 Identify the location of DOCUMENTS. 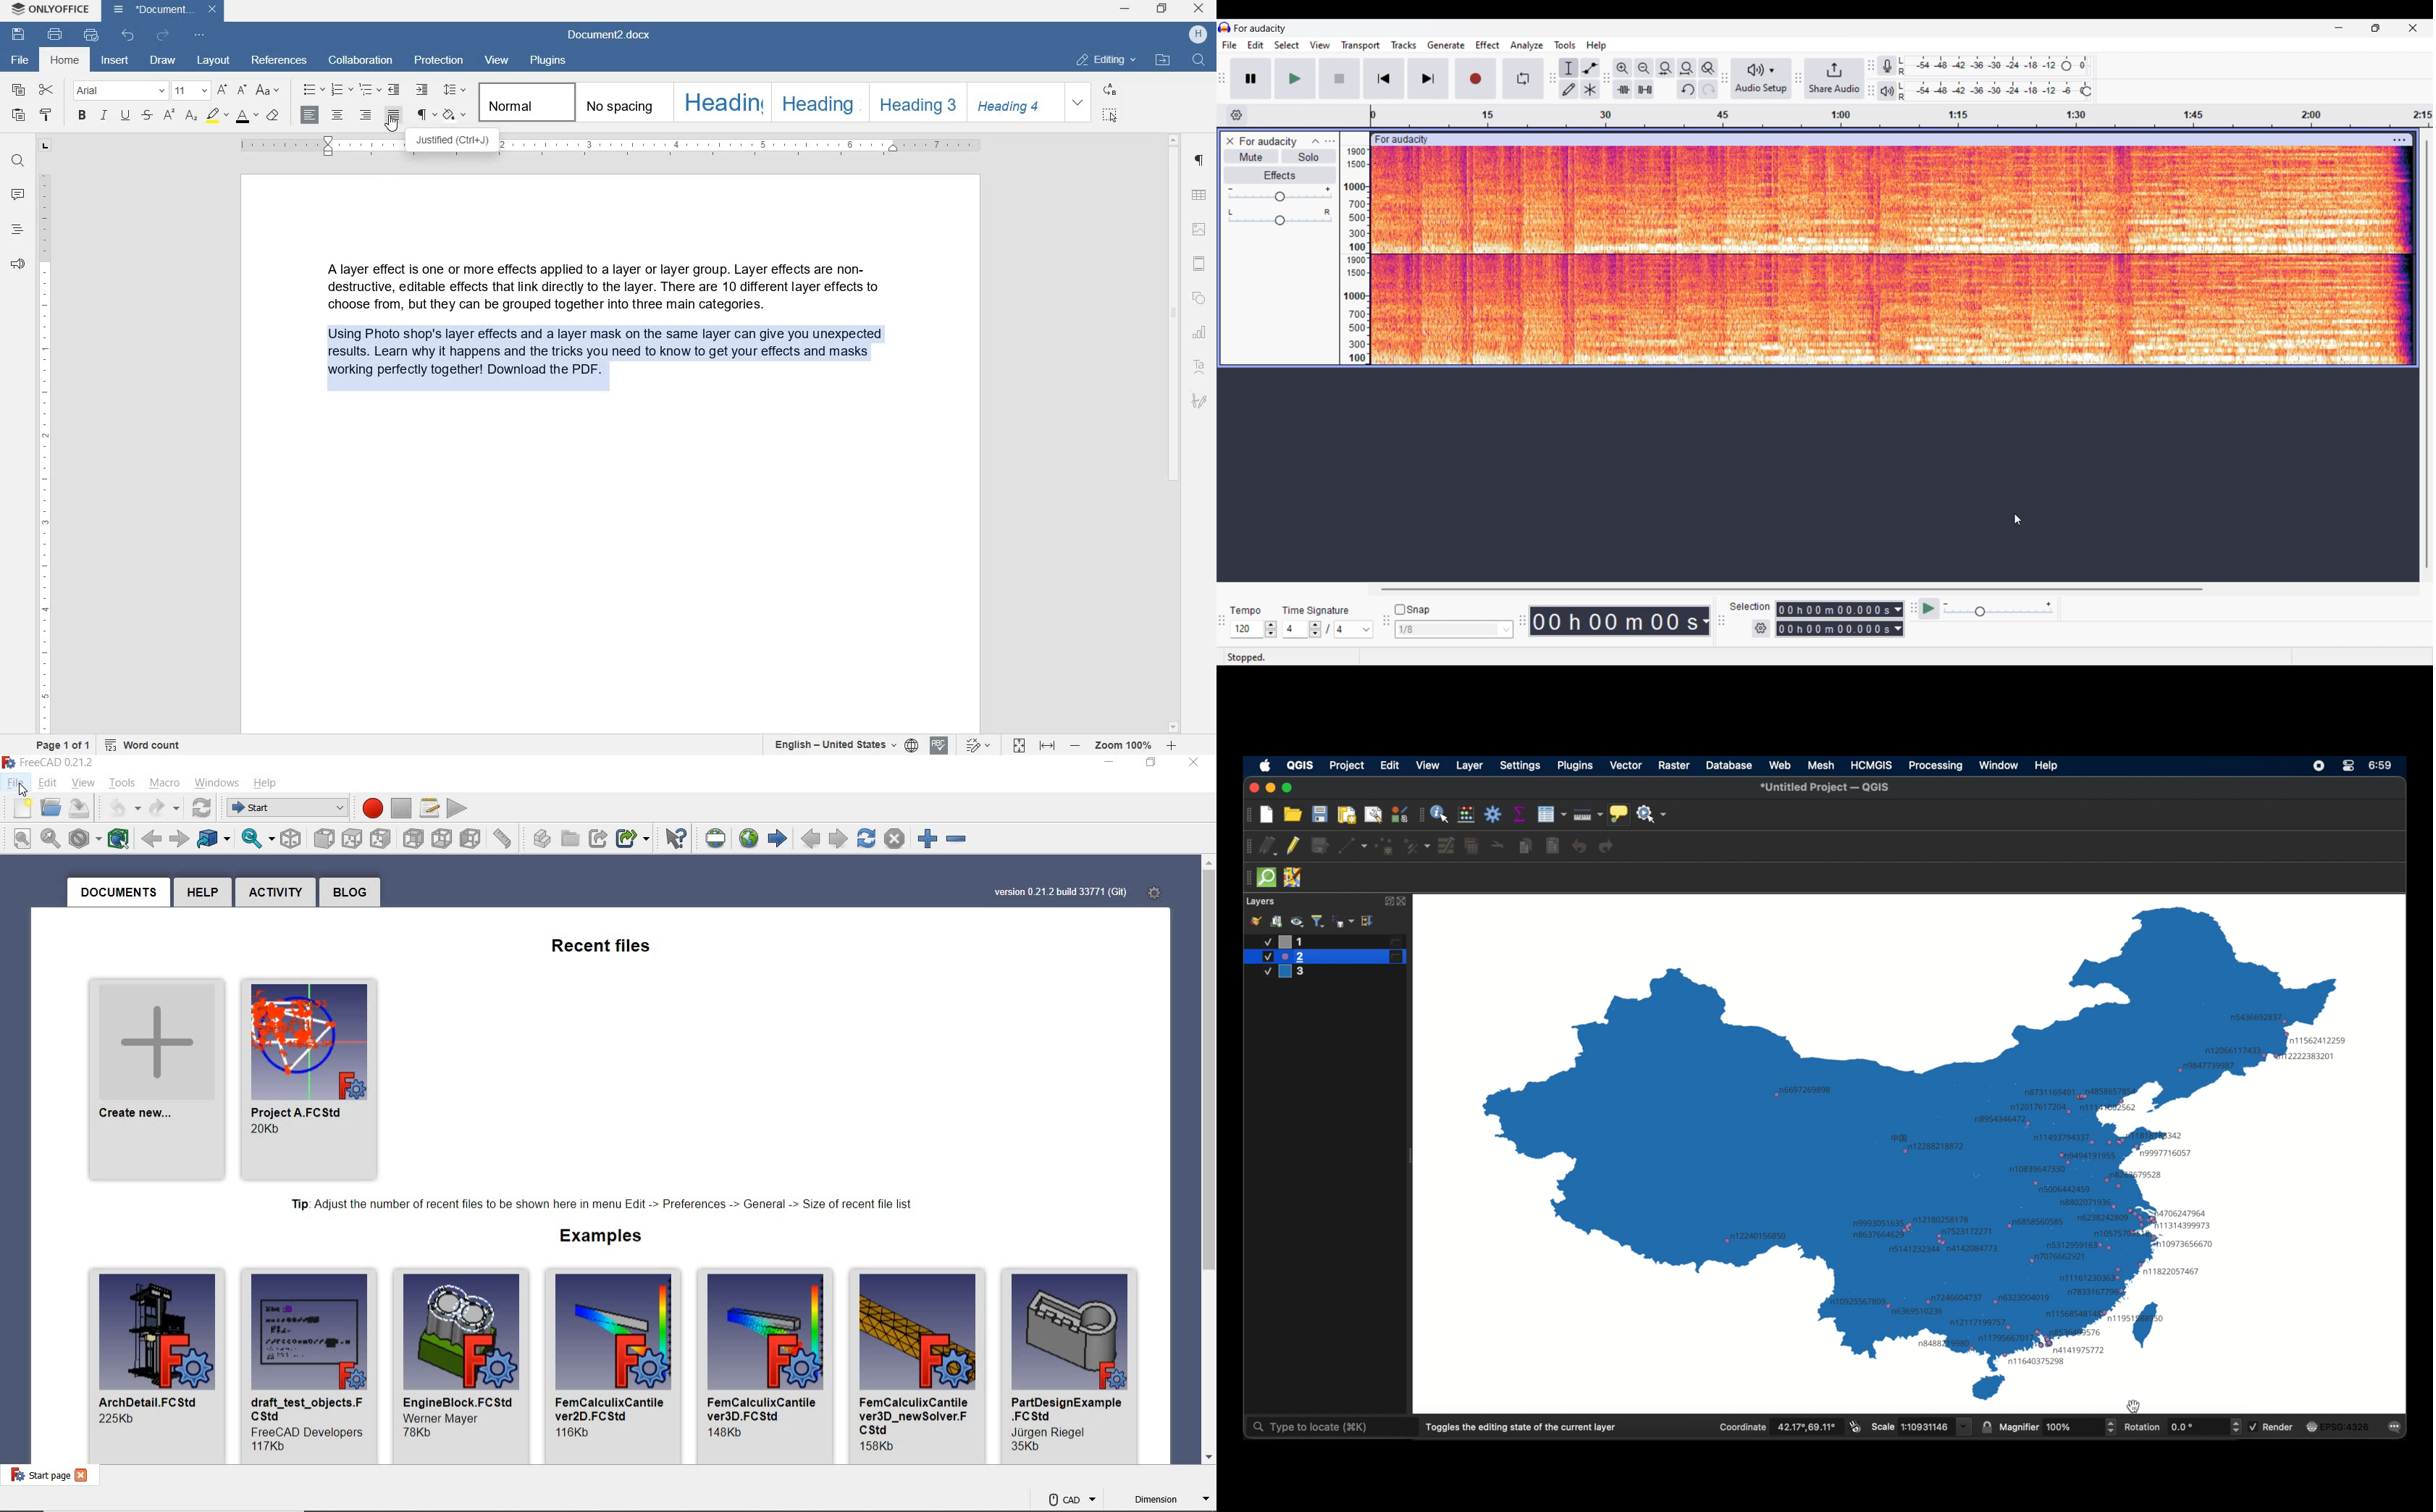
(117, 892).